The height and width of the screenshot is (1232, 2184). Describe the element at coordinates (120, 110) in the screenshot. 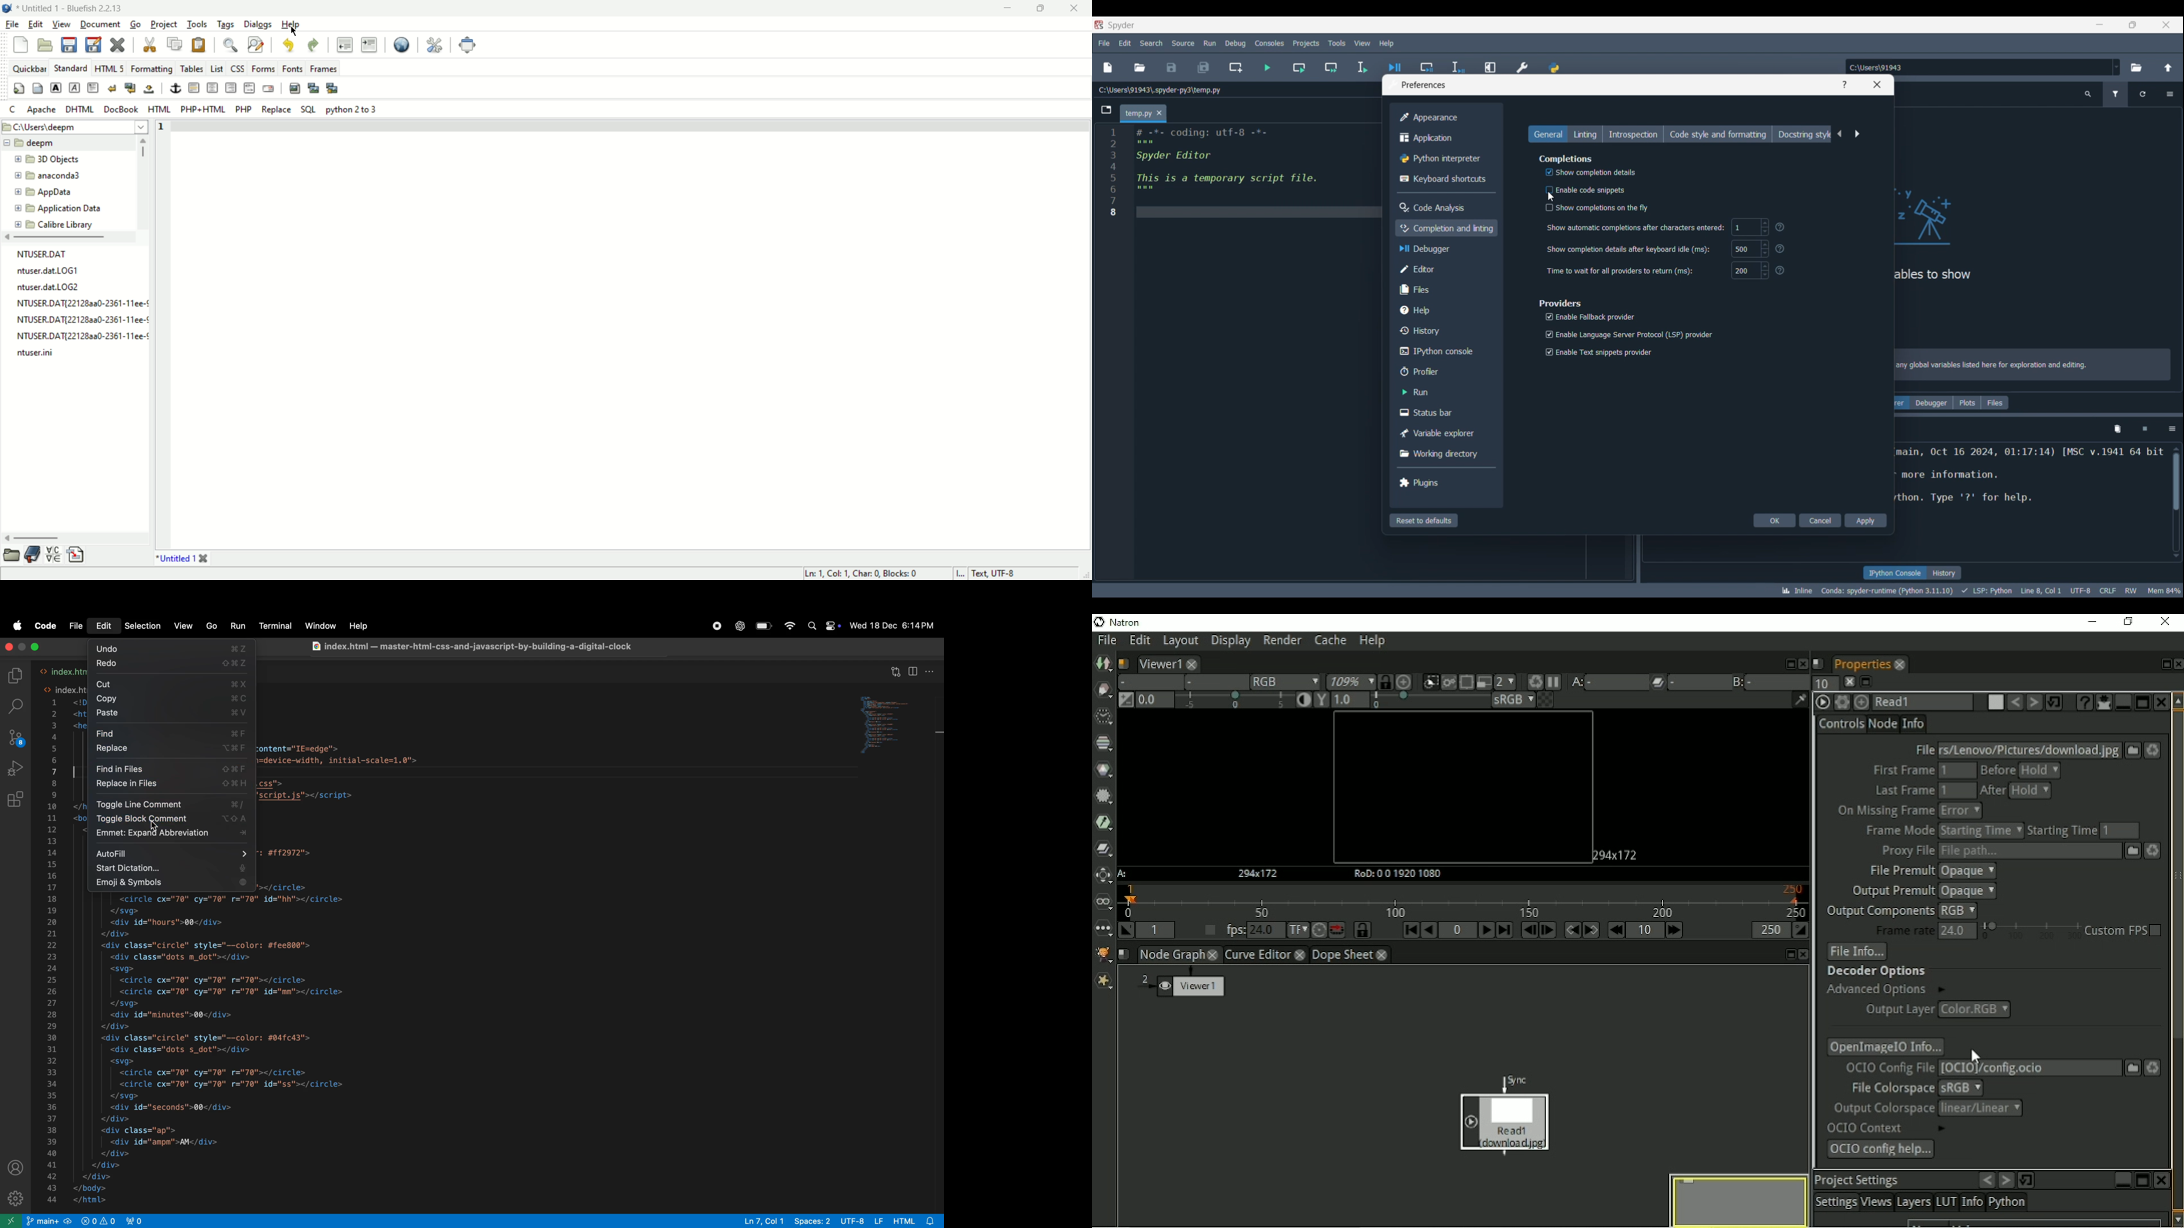

I see `DocBook` at that location.